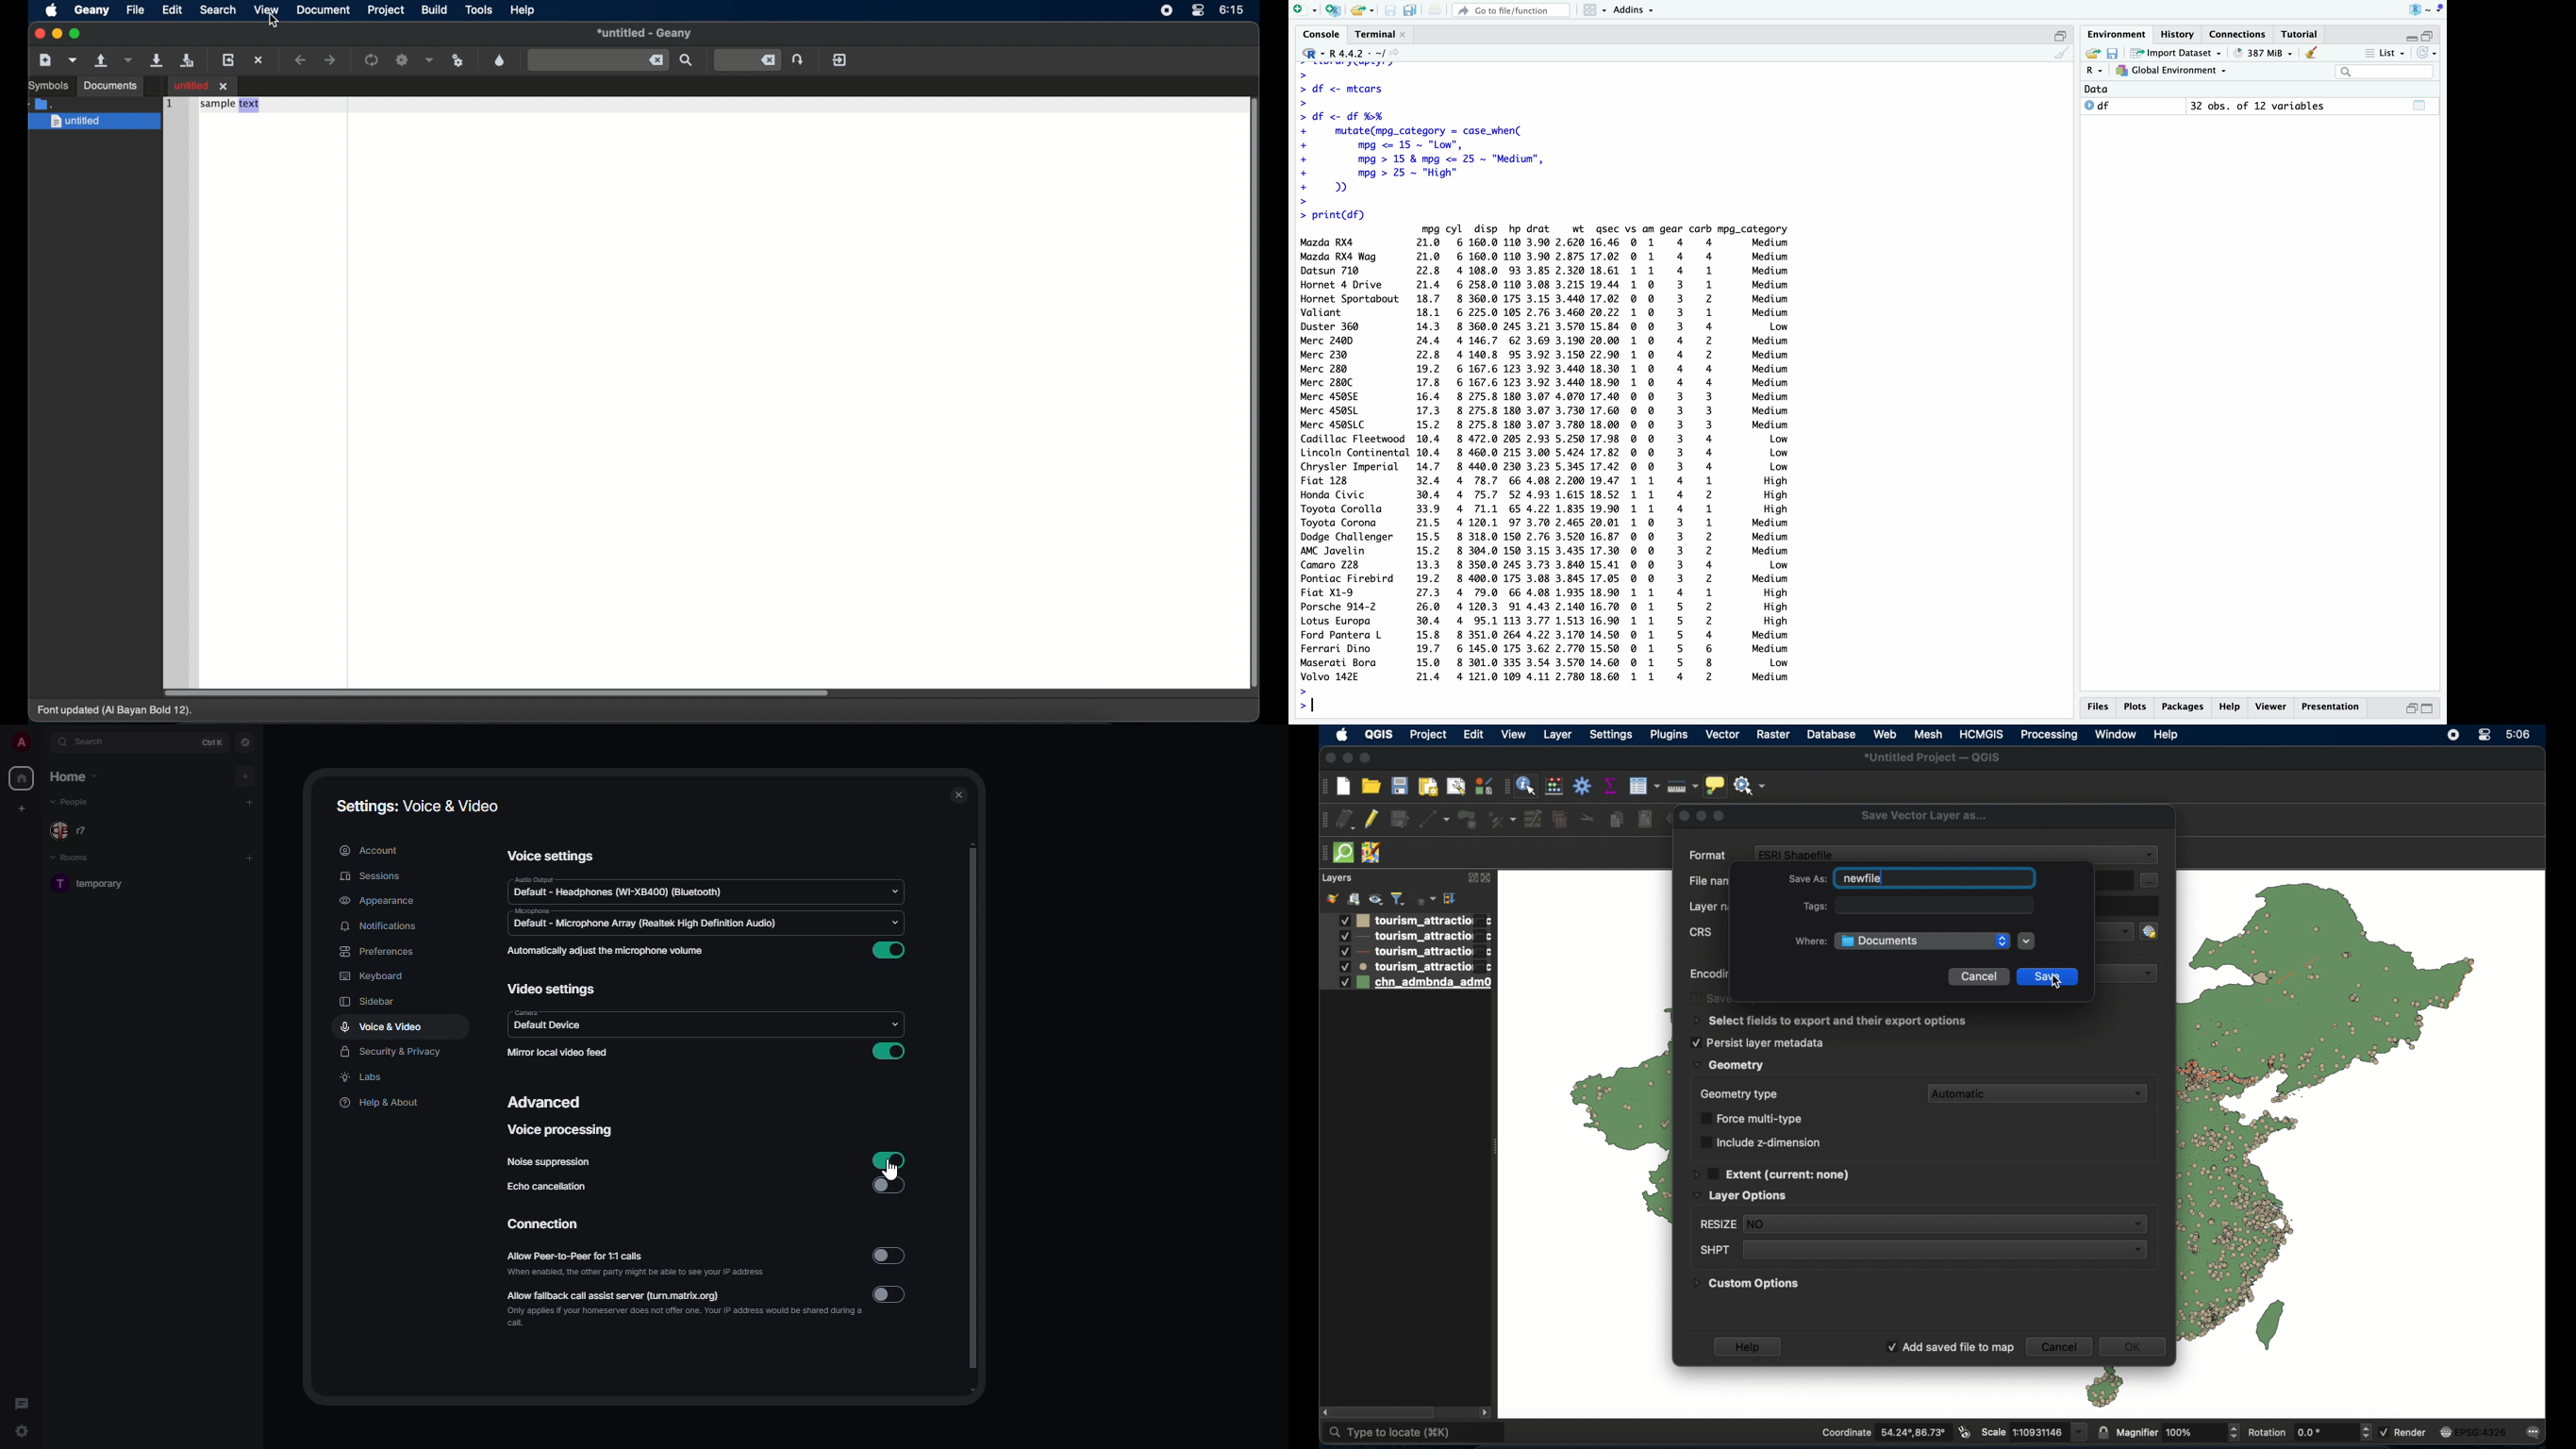 The height and width of the screenshot is (1456, 2576). What do you see at coordinates (598, 60) in the screenshot?
I see `find the entered text in the current file` at bounding box center [598, 60].